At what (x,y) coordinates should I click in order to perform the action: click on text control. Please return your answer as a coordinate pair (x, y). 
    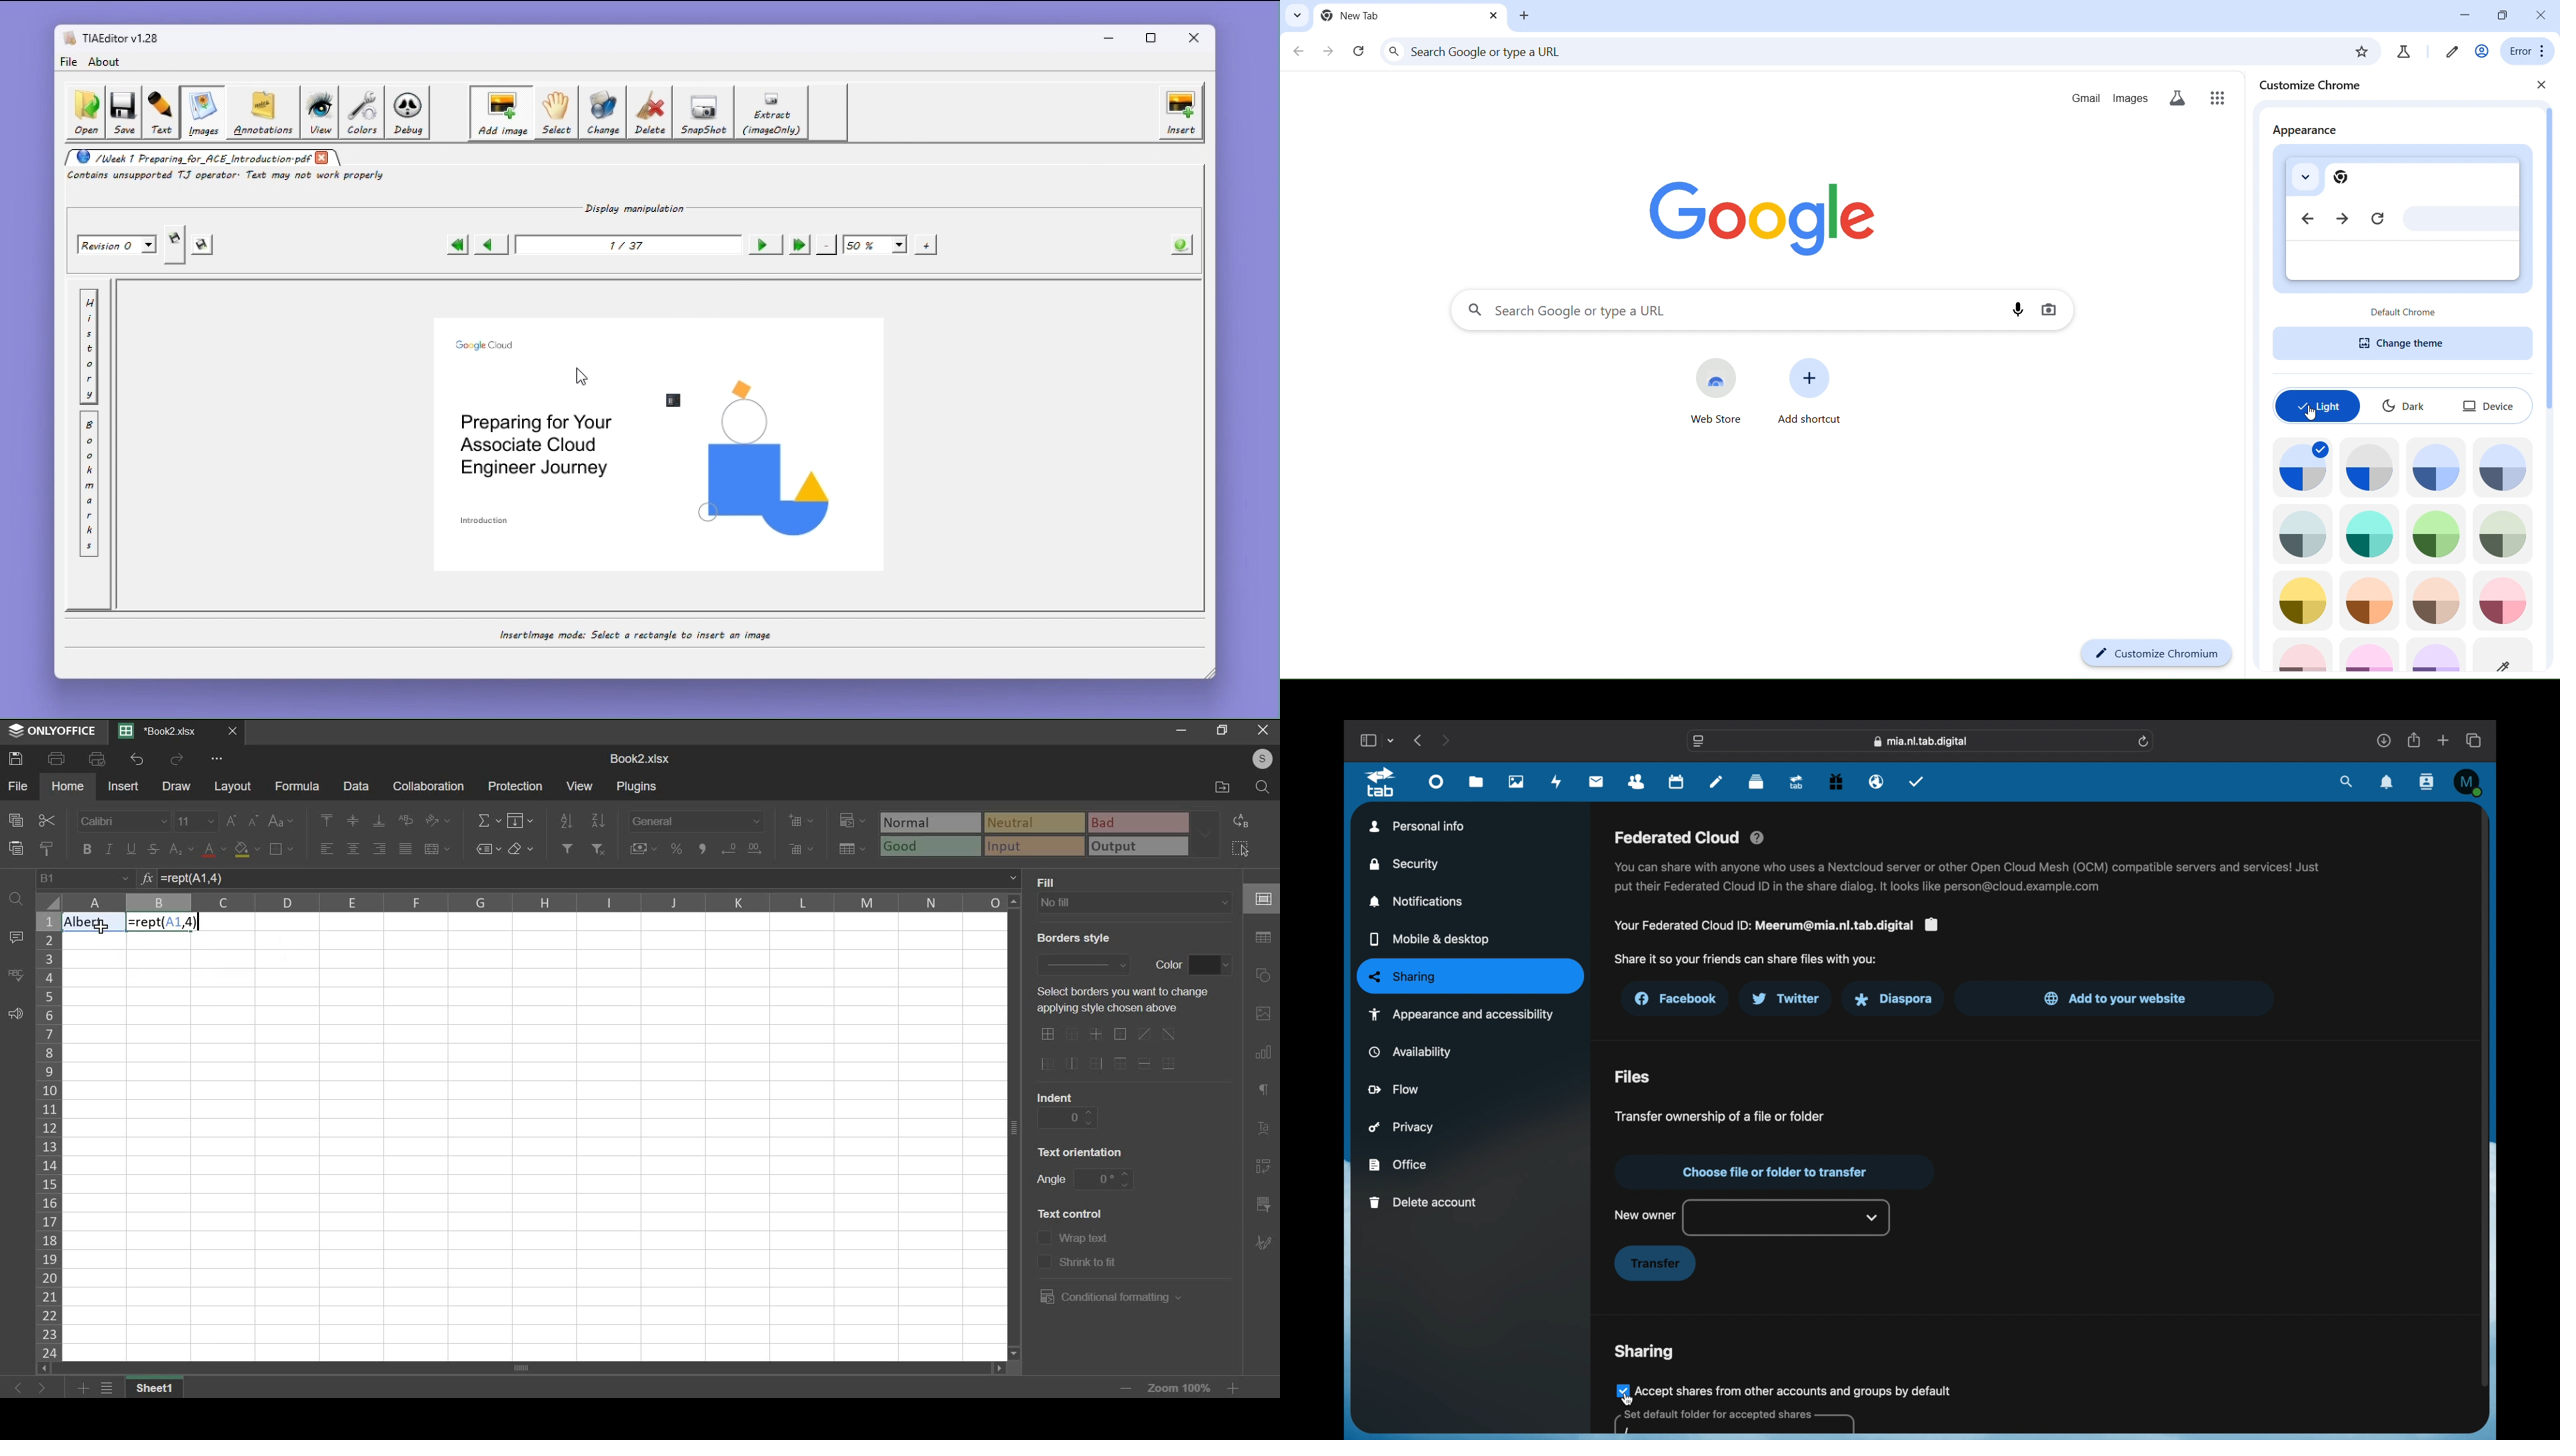
    Looking at the image, I should click on (1045, 1249).